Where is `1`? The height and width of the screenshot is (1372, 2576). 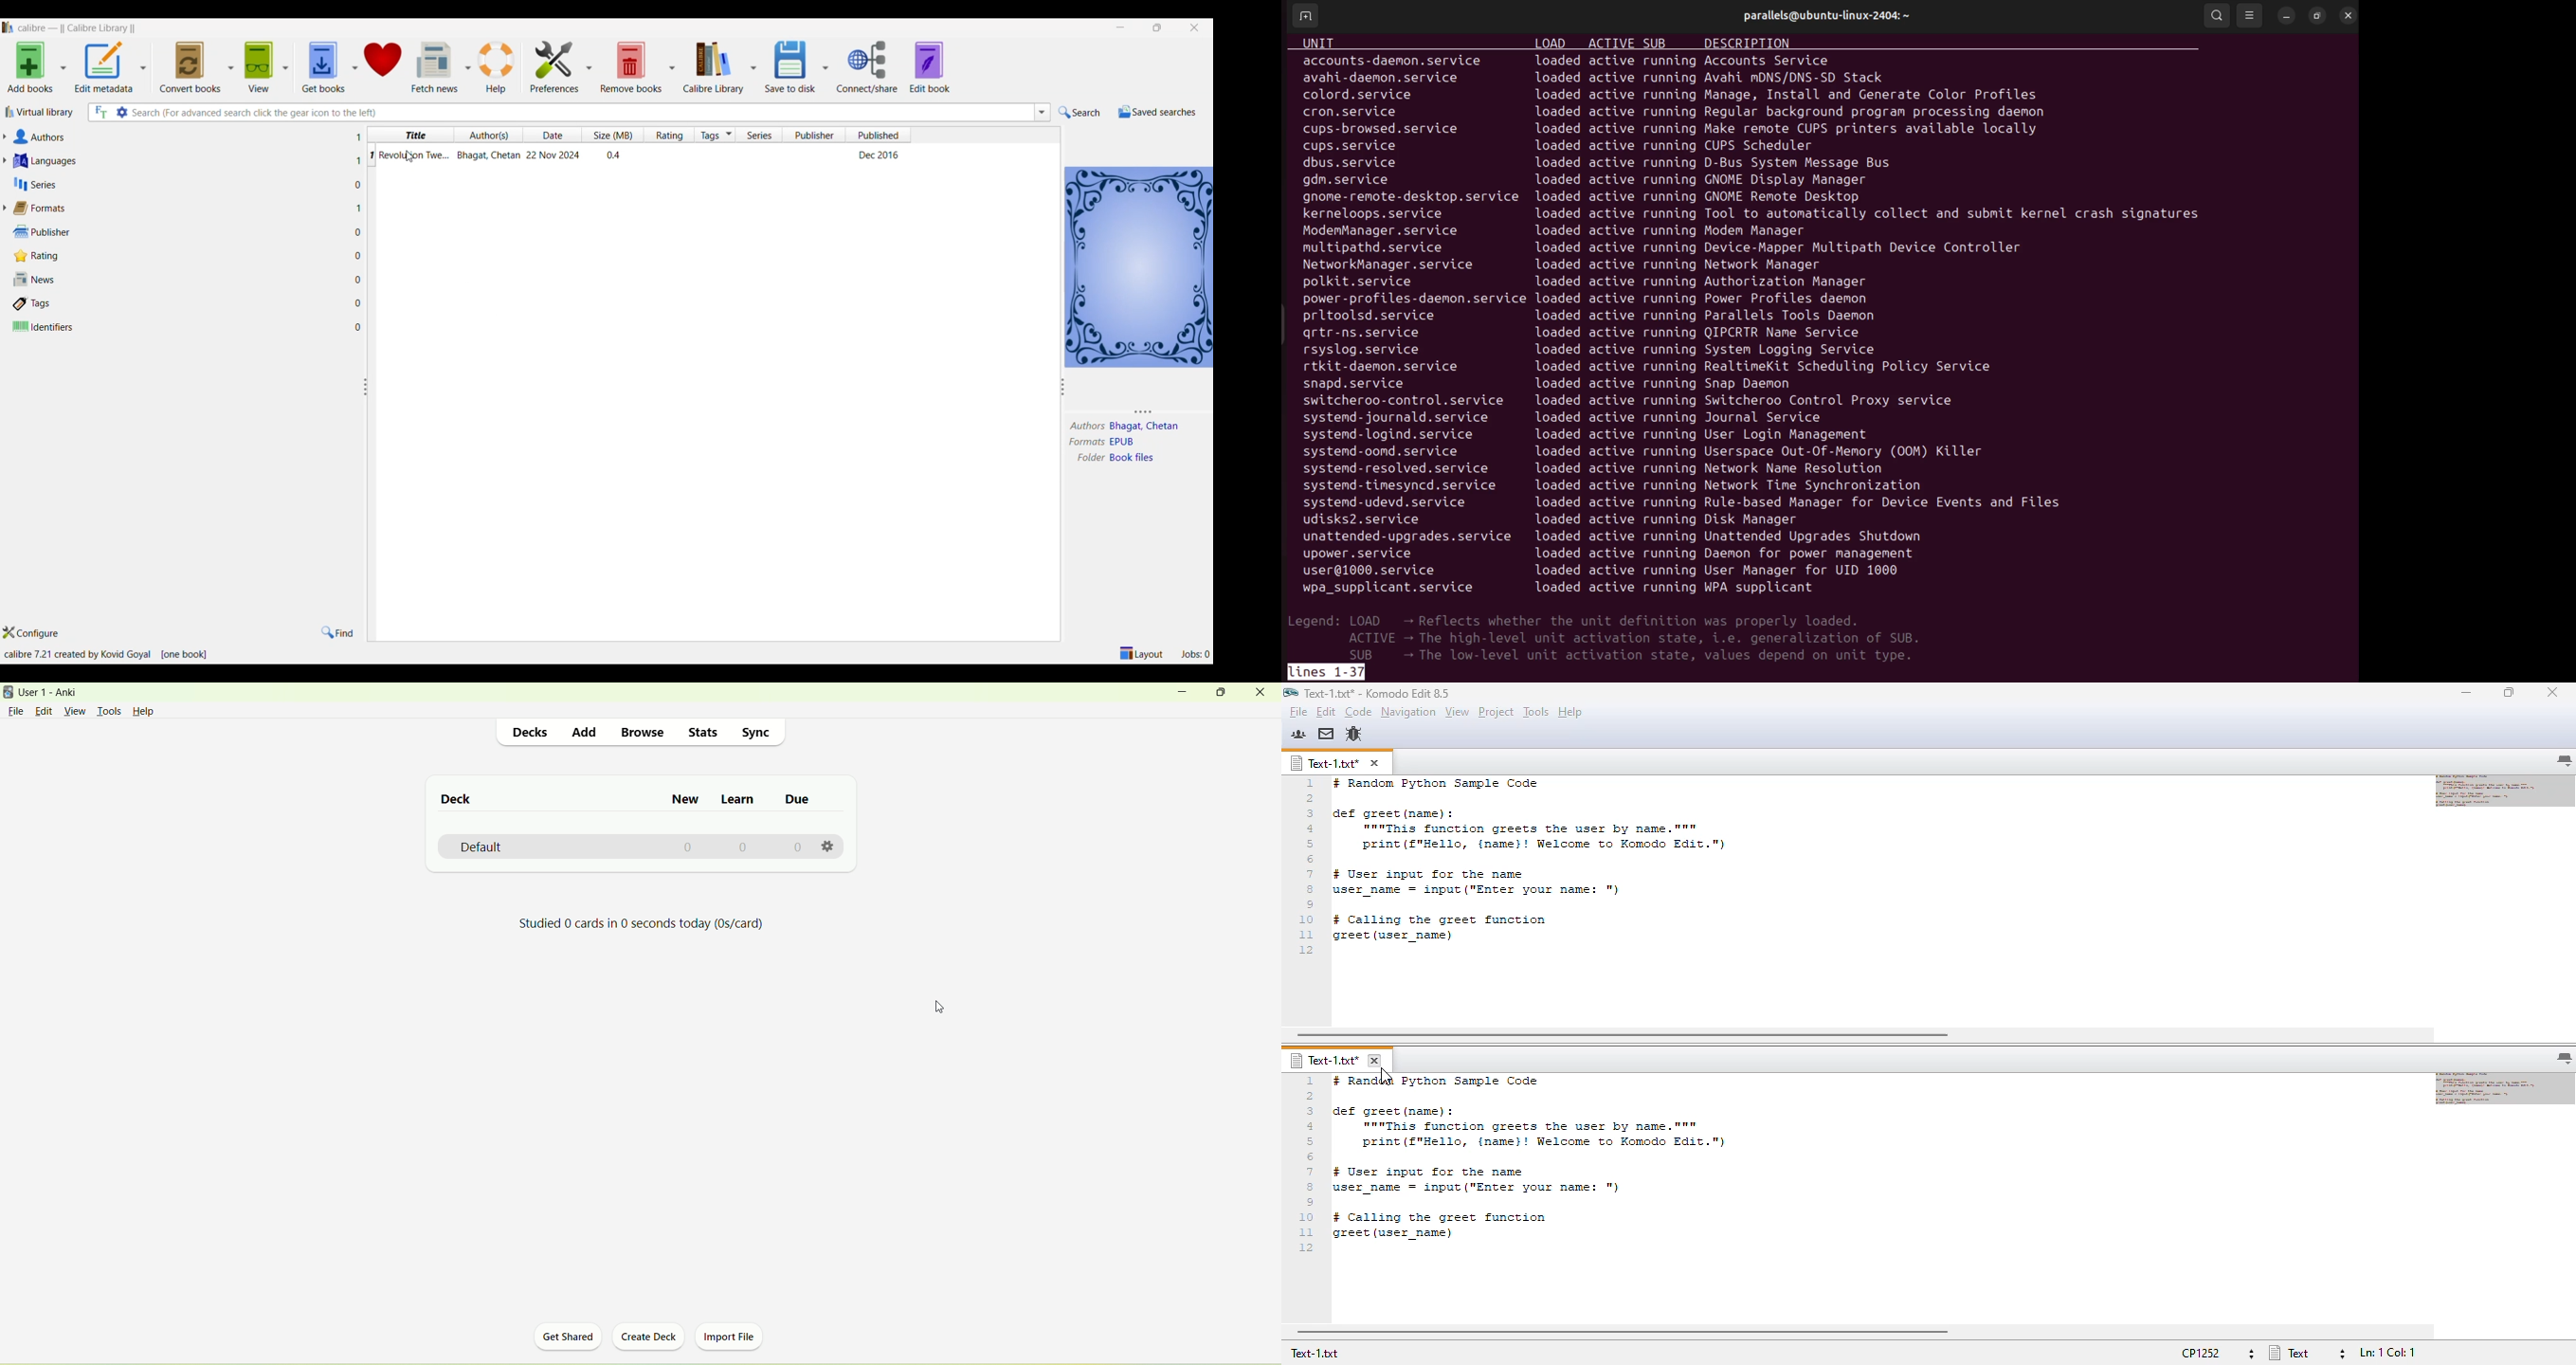
1 is located at coordinates (358, 137).